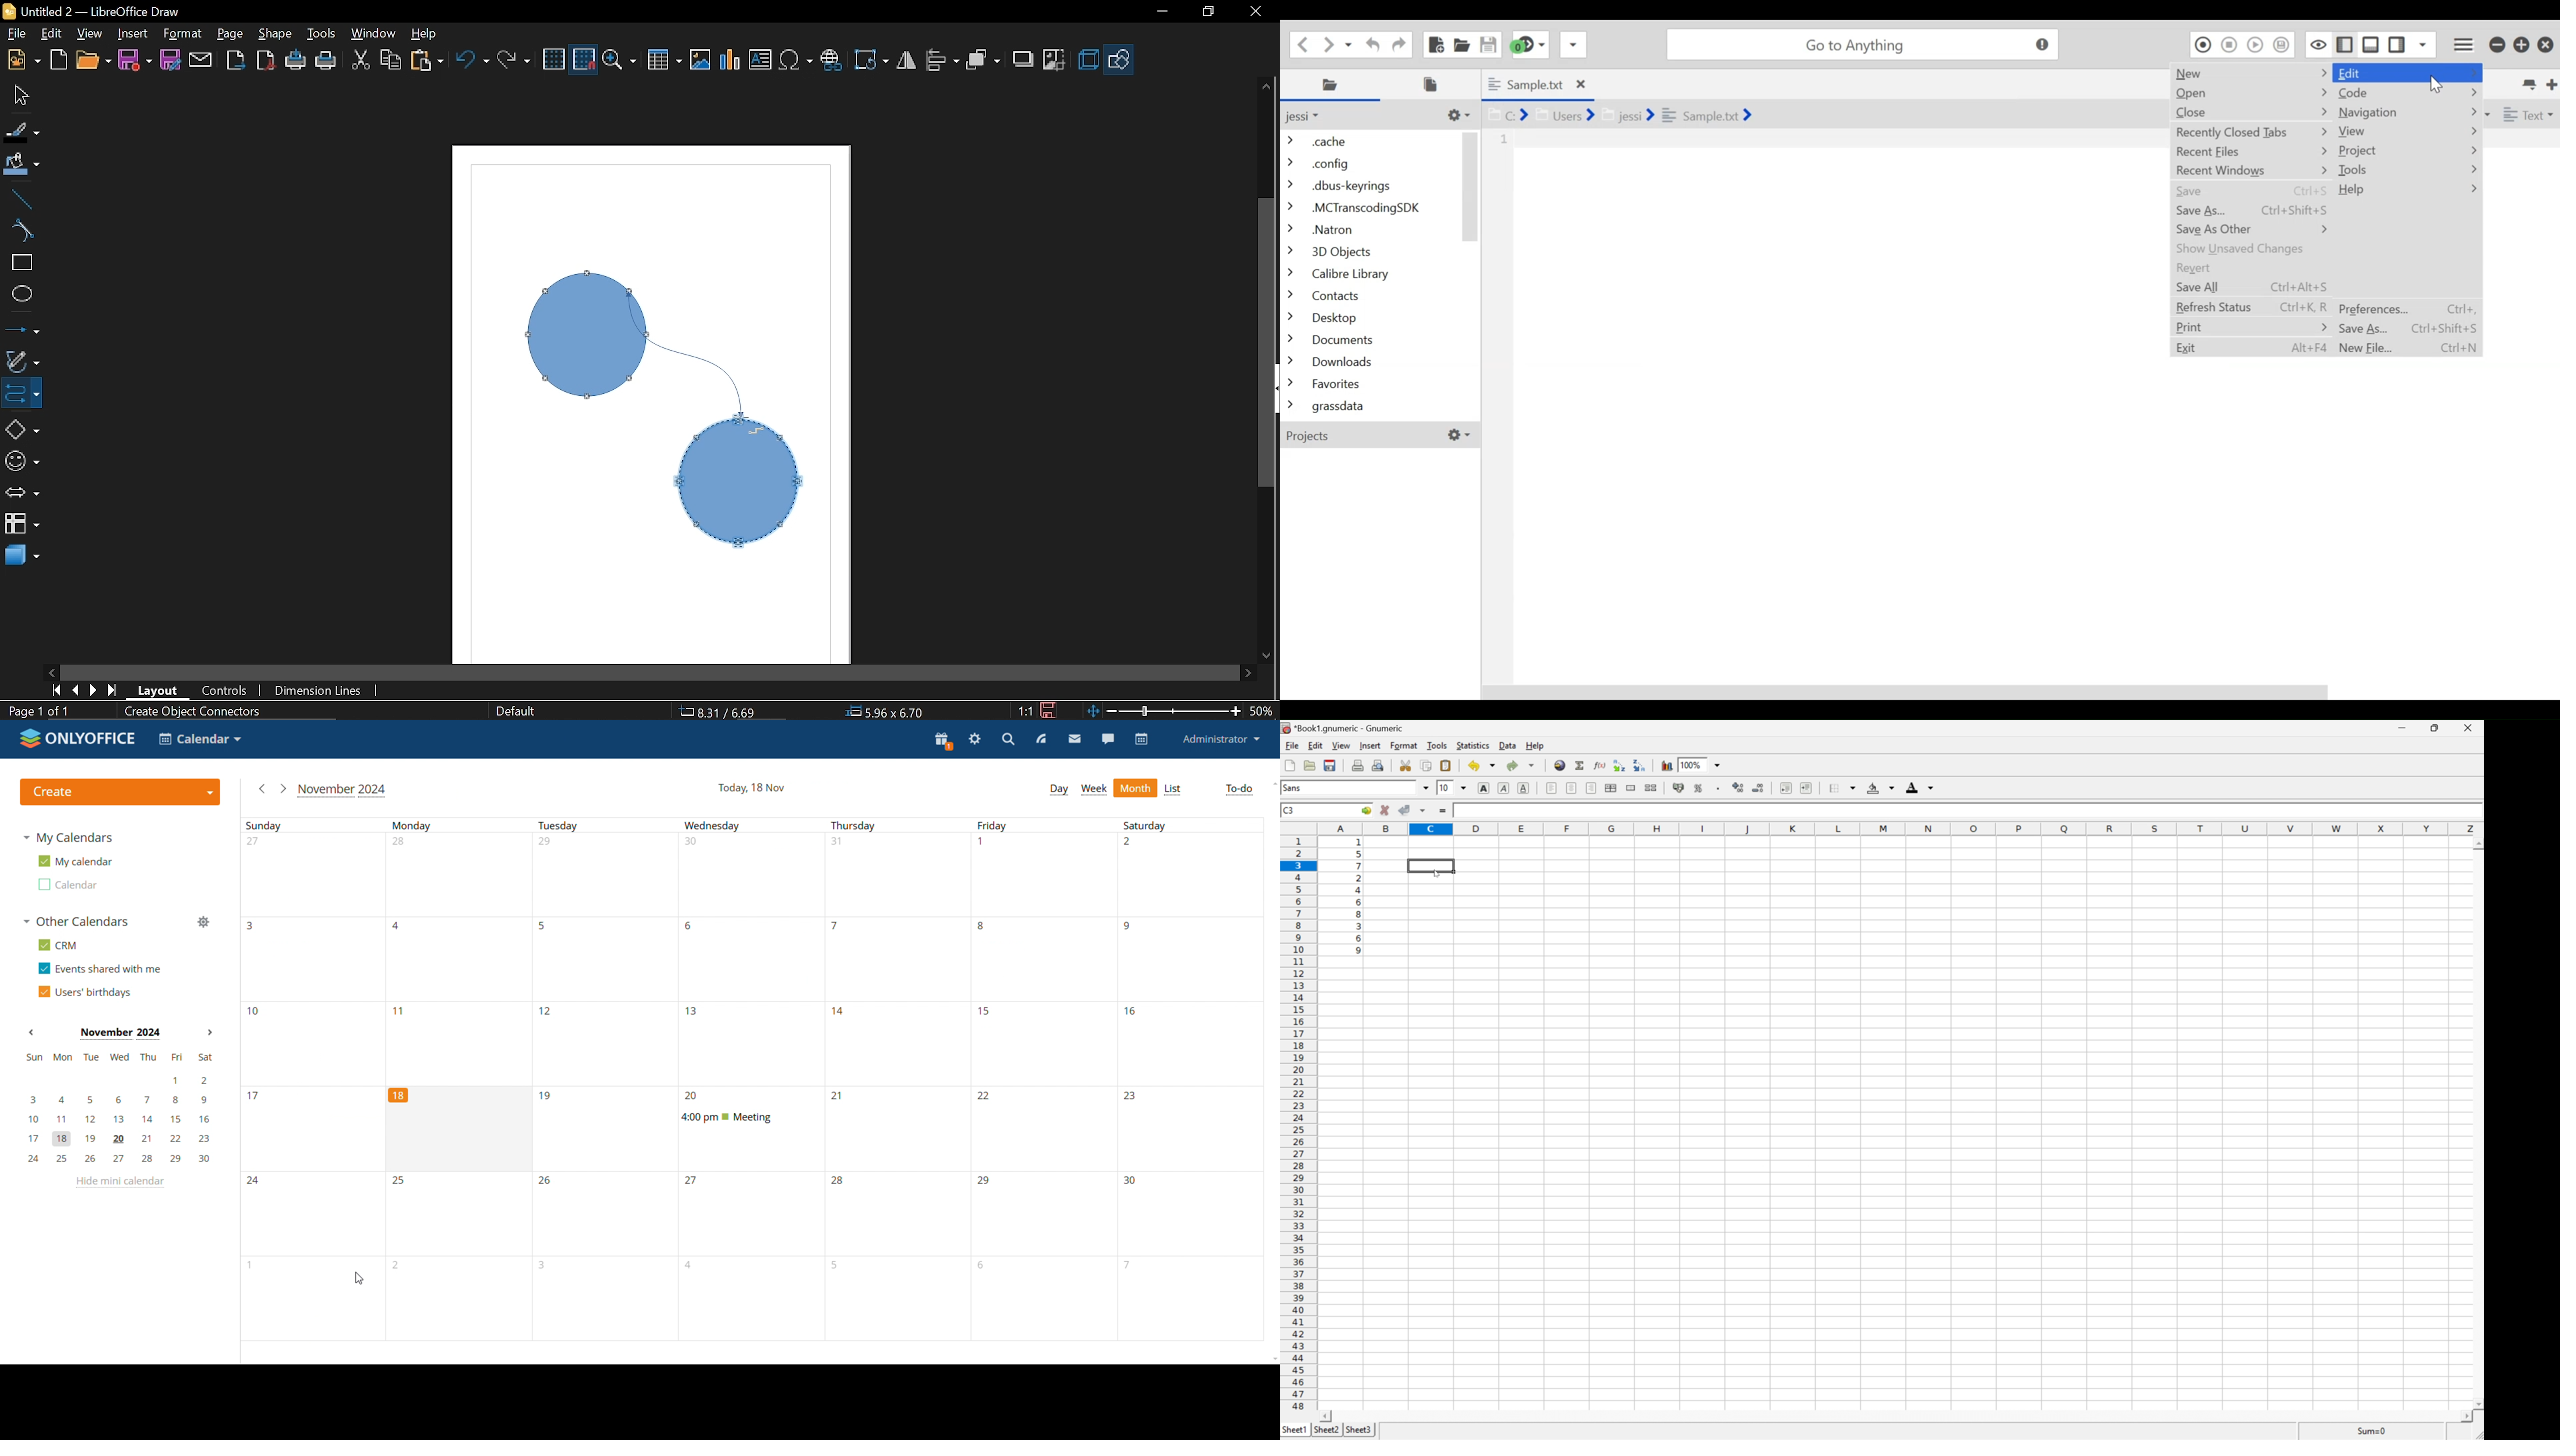 The height and width of the screenshot is (1456, 2576). I want to click on Insert, so click(131, 33).